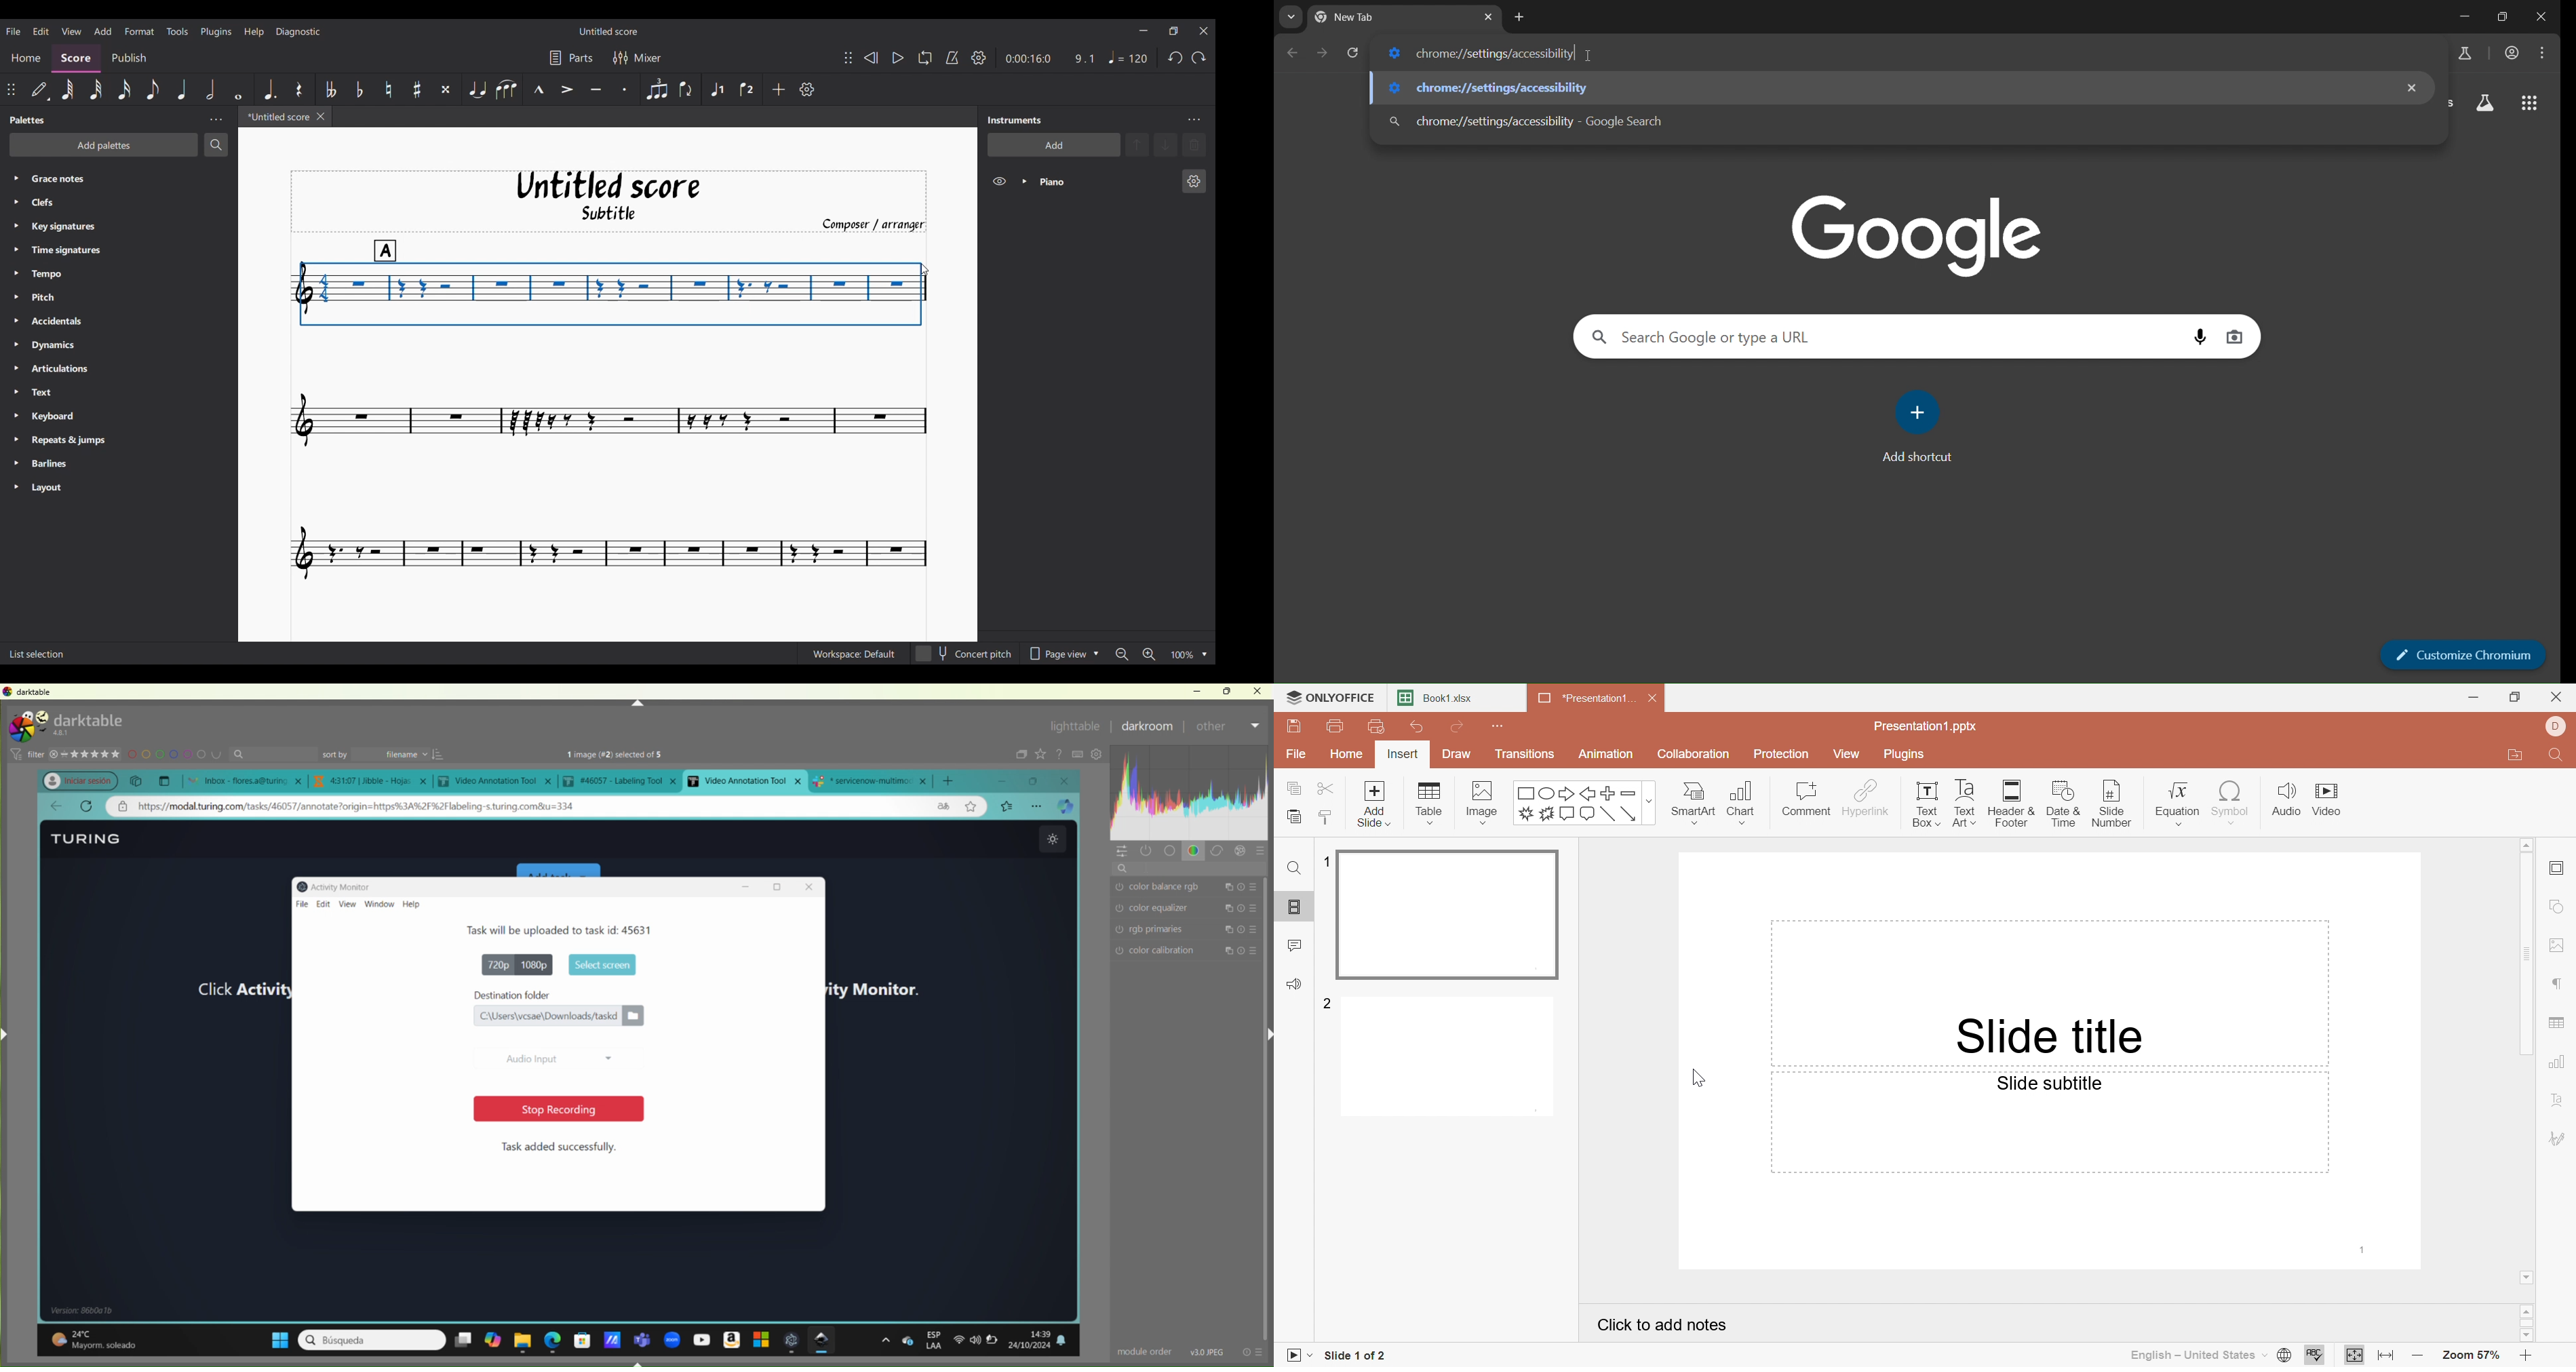  Describe the element at coordinates (1033, 1338) in the screenshot. I see `date and time` at that location.